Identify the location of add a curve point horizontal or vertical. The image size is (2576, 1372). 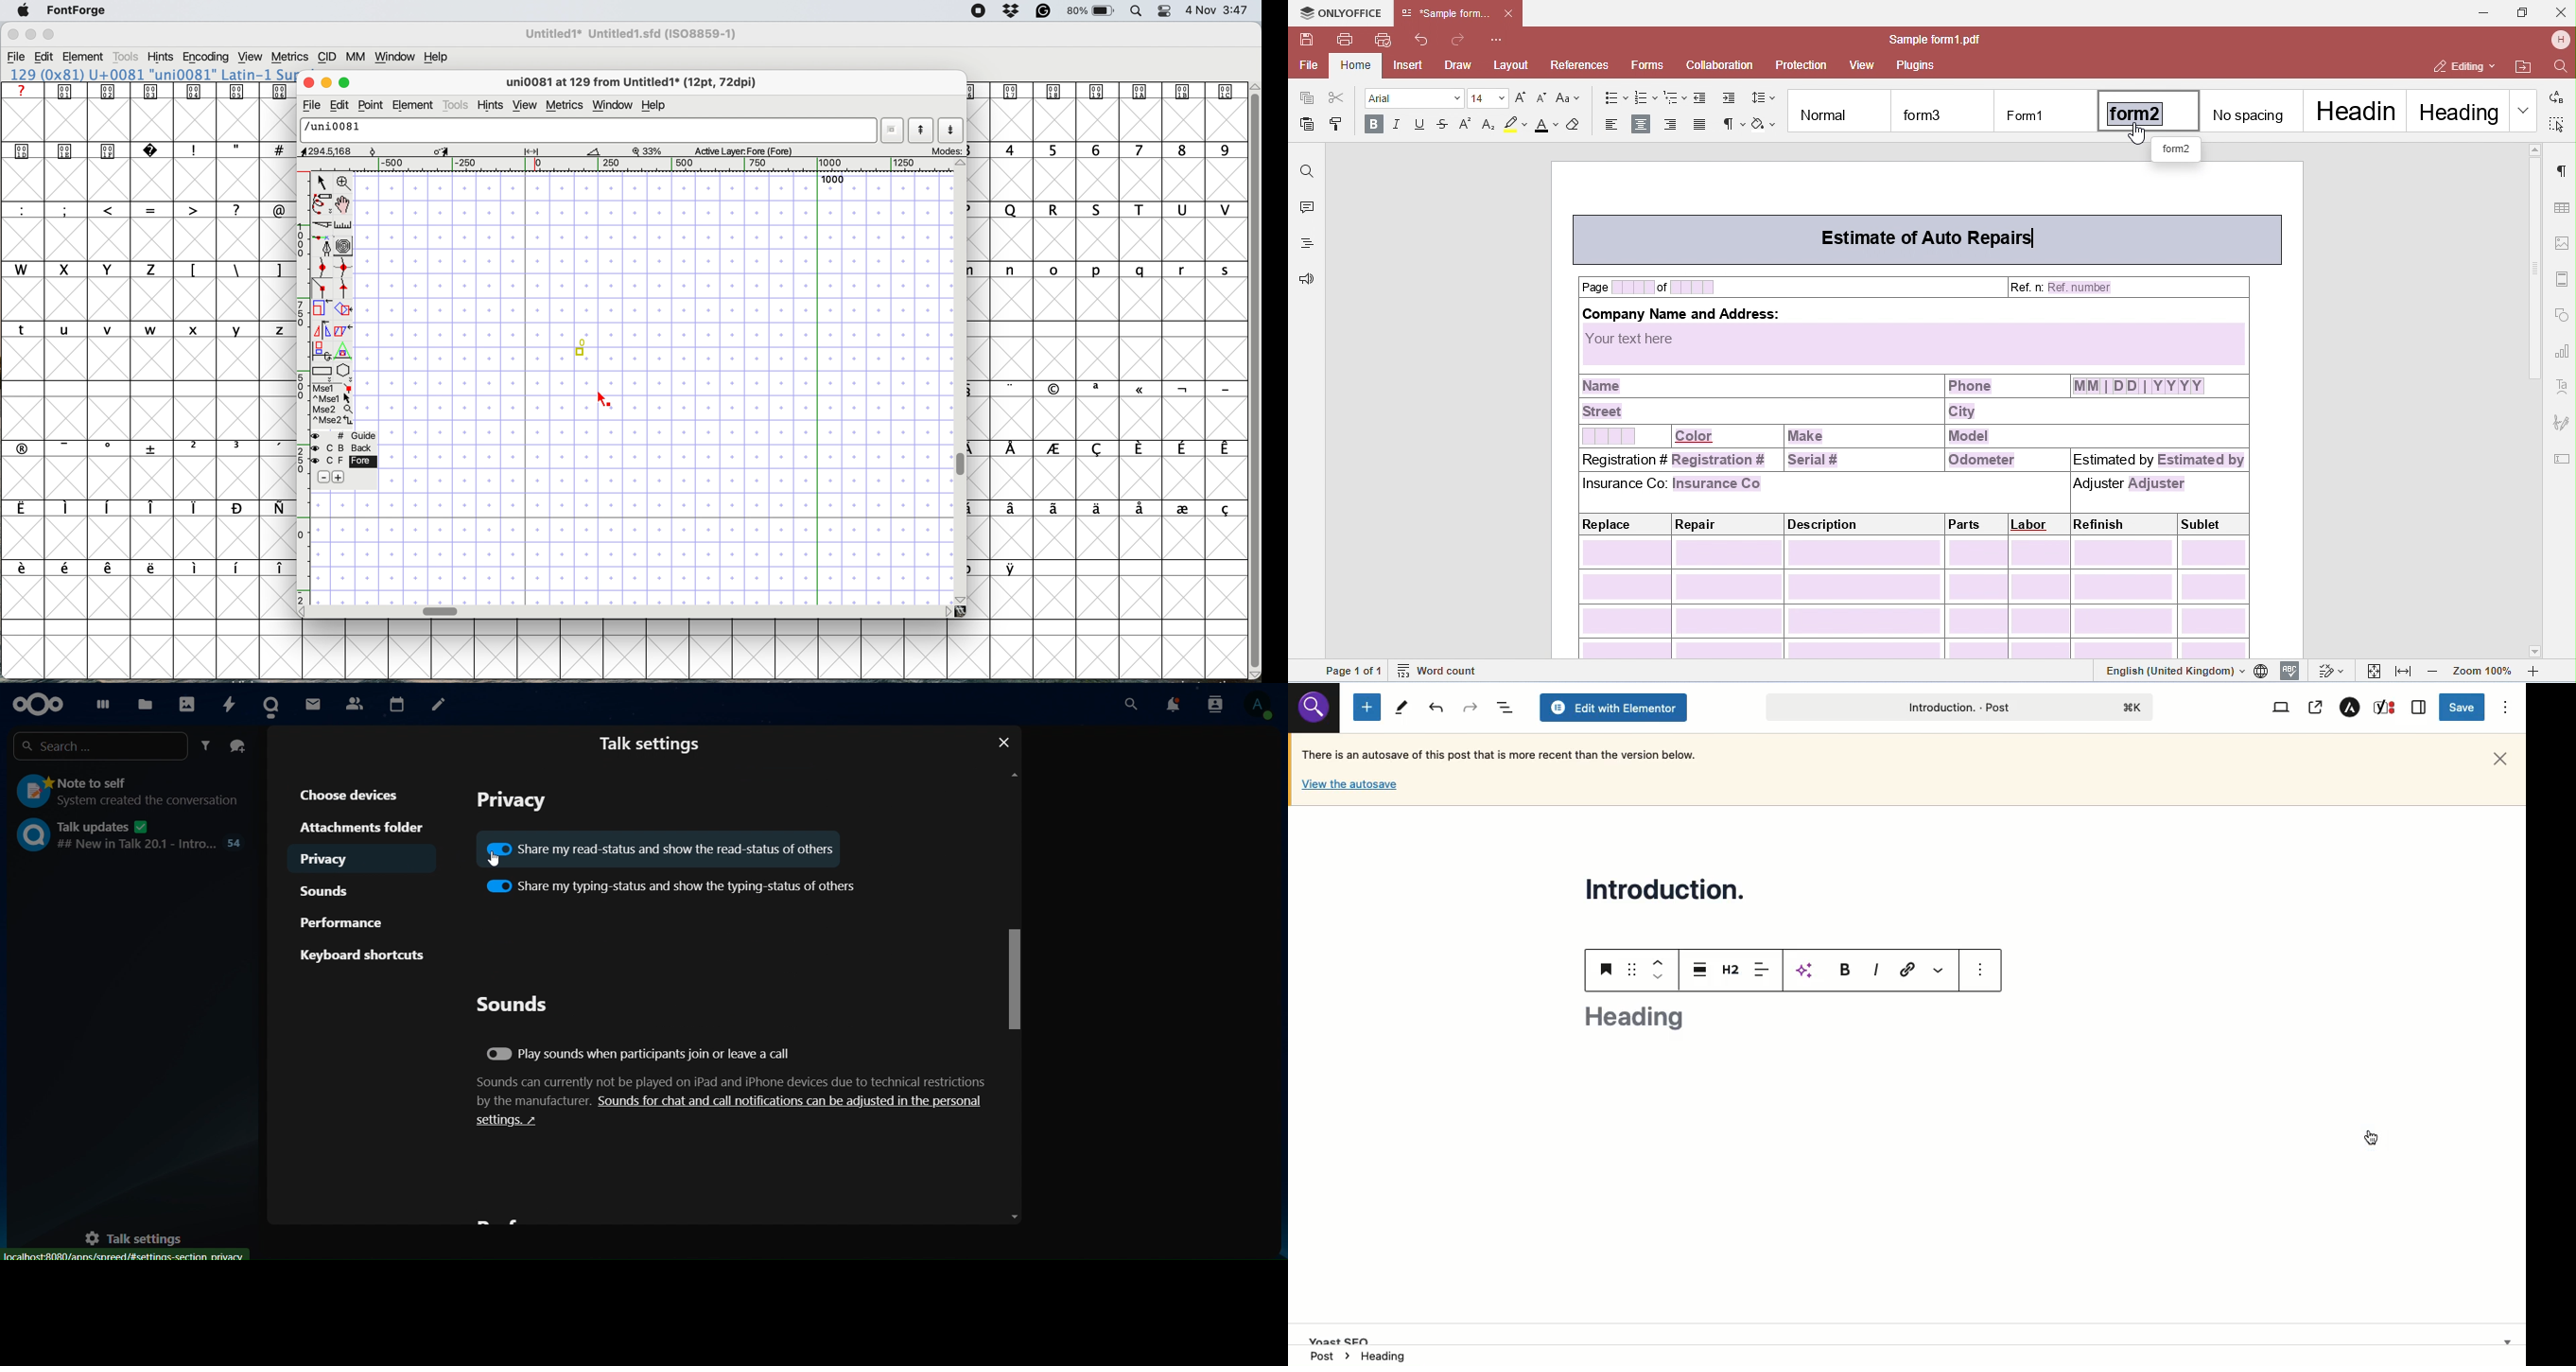
(343, 270).